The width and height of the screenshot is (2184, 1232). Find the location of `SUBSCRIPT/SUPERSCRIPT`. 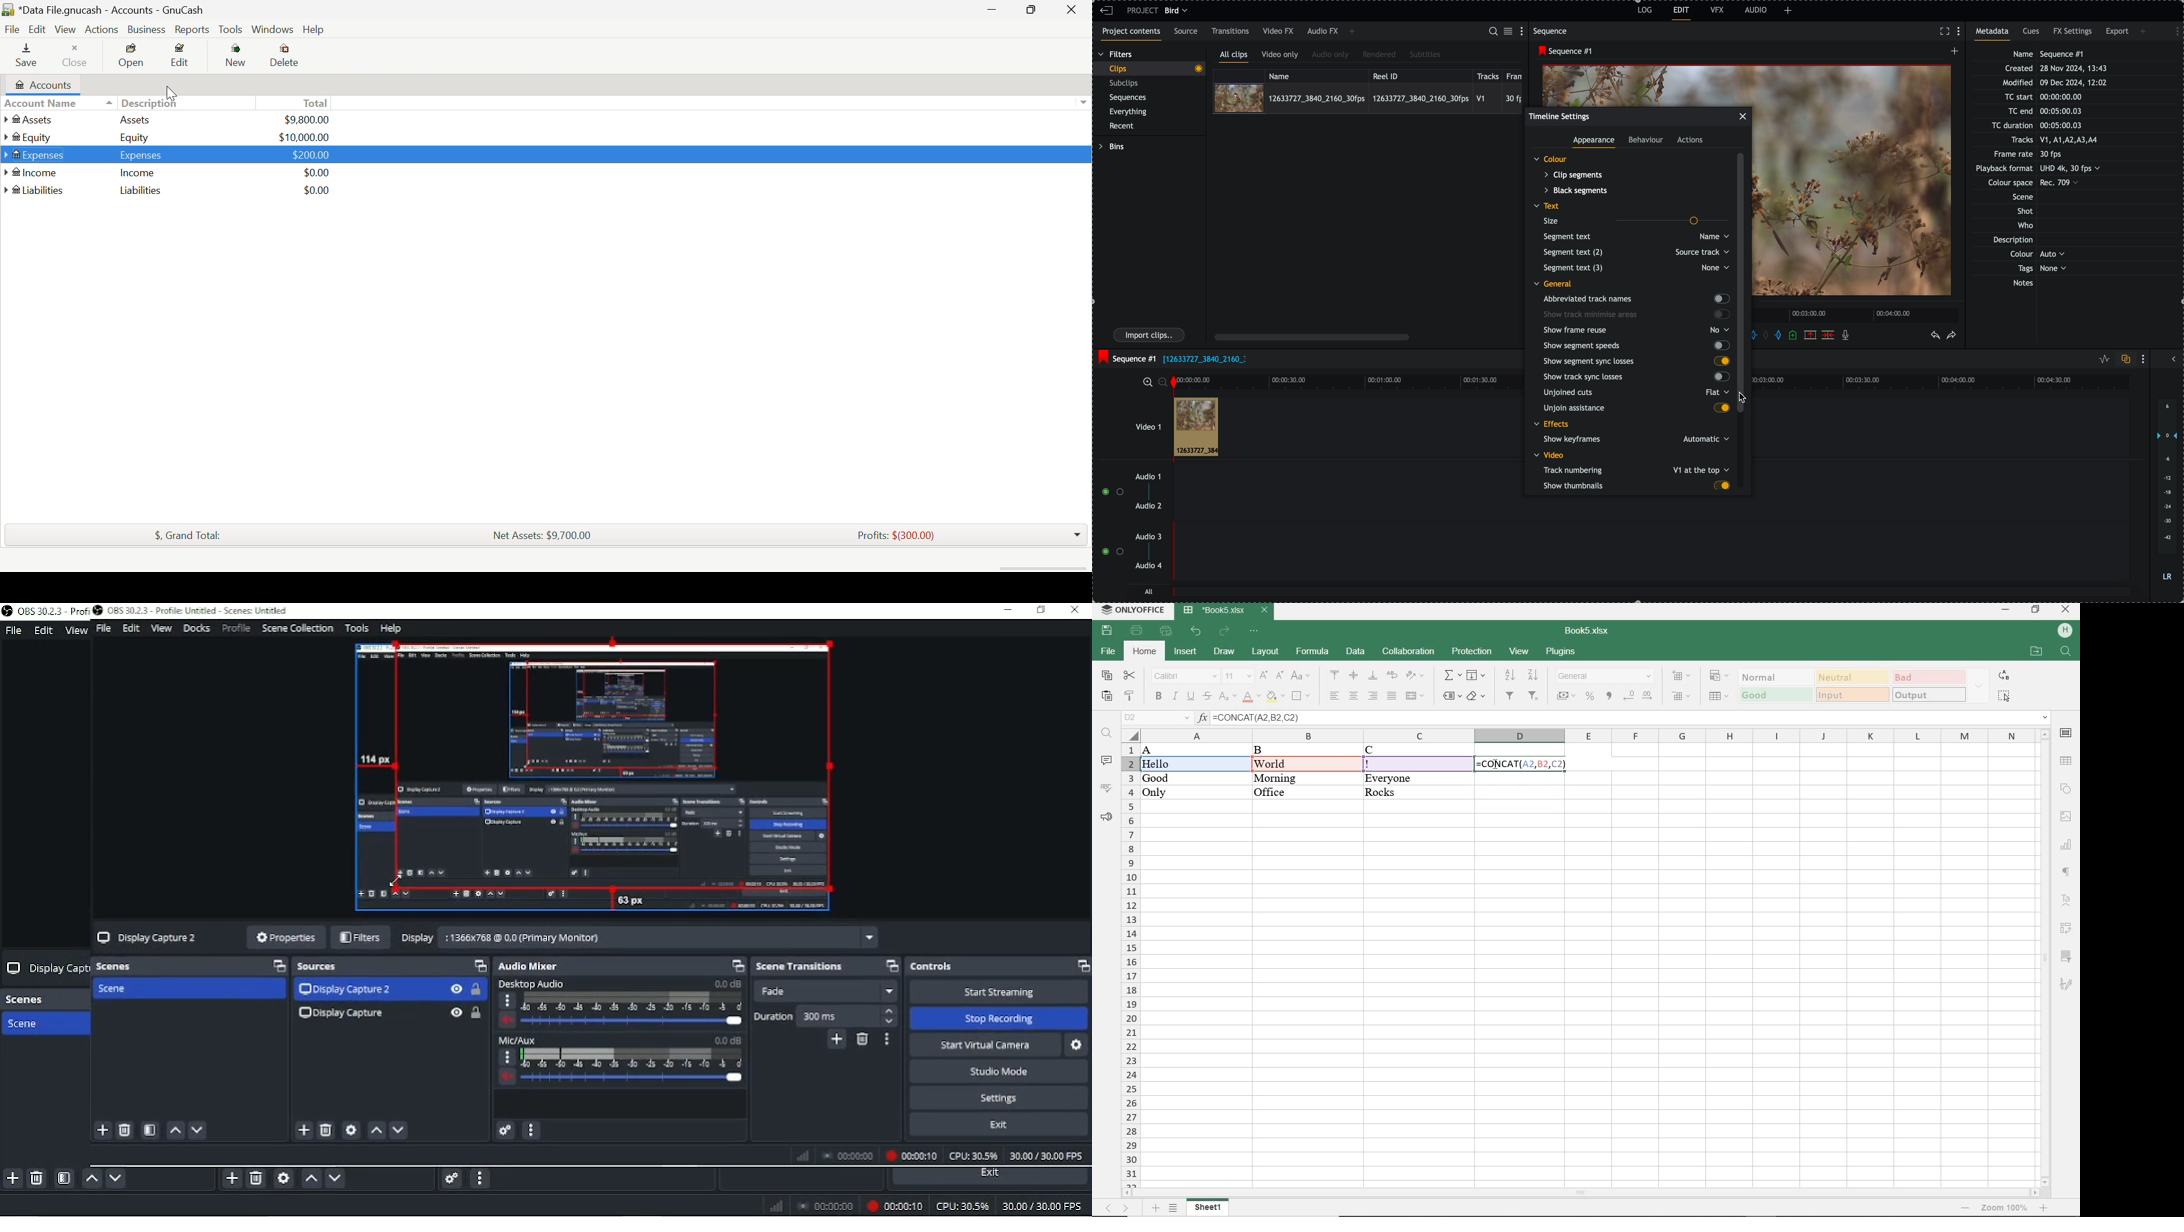

SUBSCRIPT/SUPERSCRIPT is located at coordinates (1226, 697).